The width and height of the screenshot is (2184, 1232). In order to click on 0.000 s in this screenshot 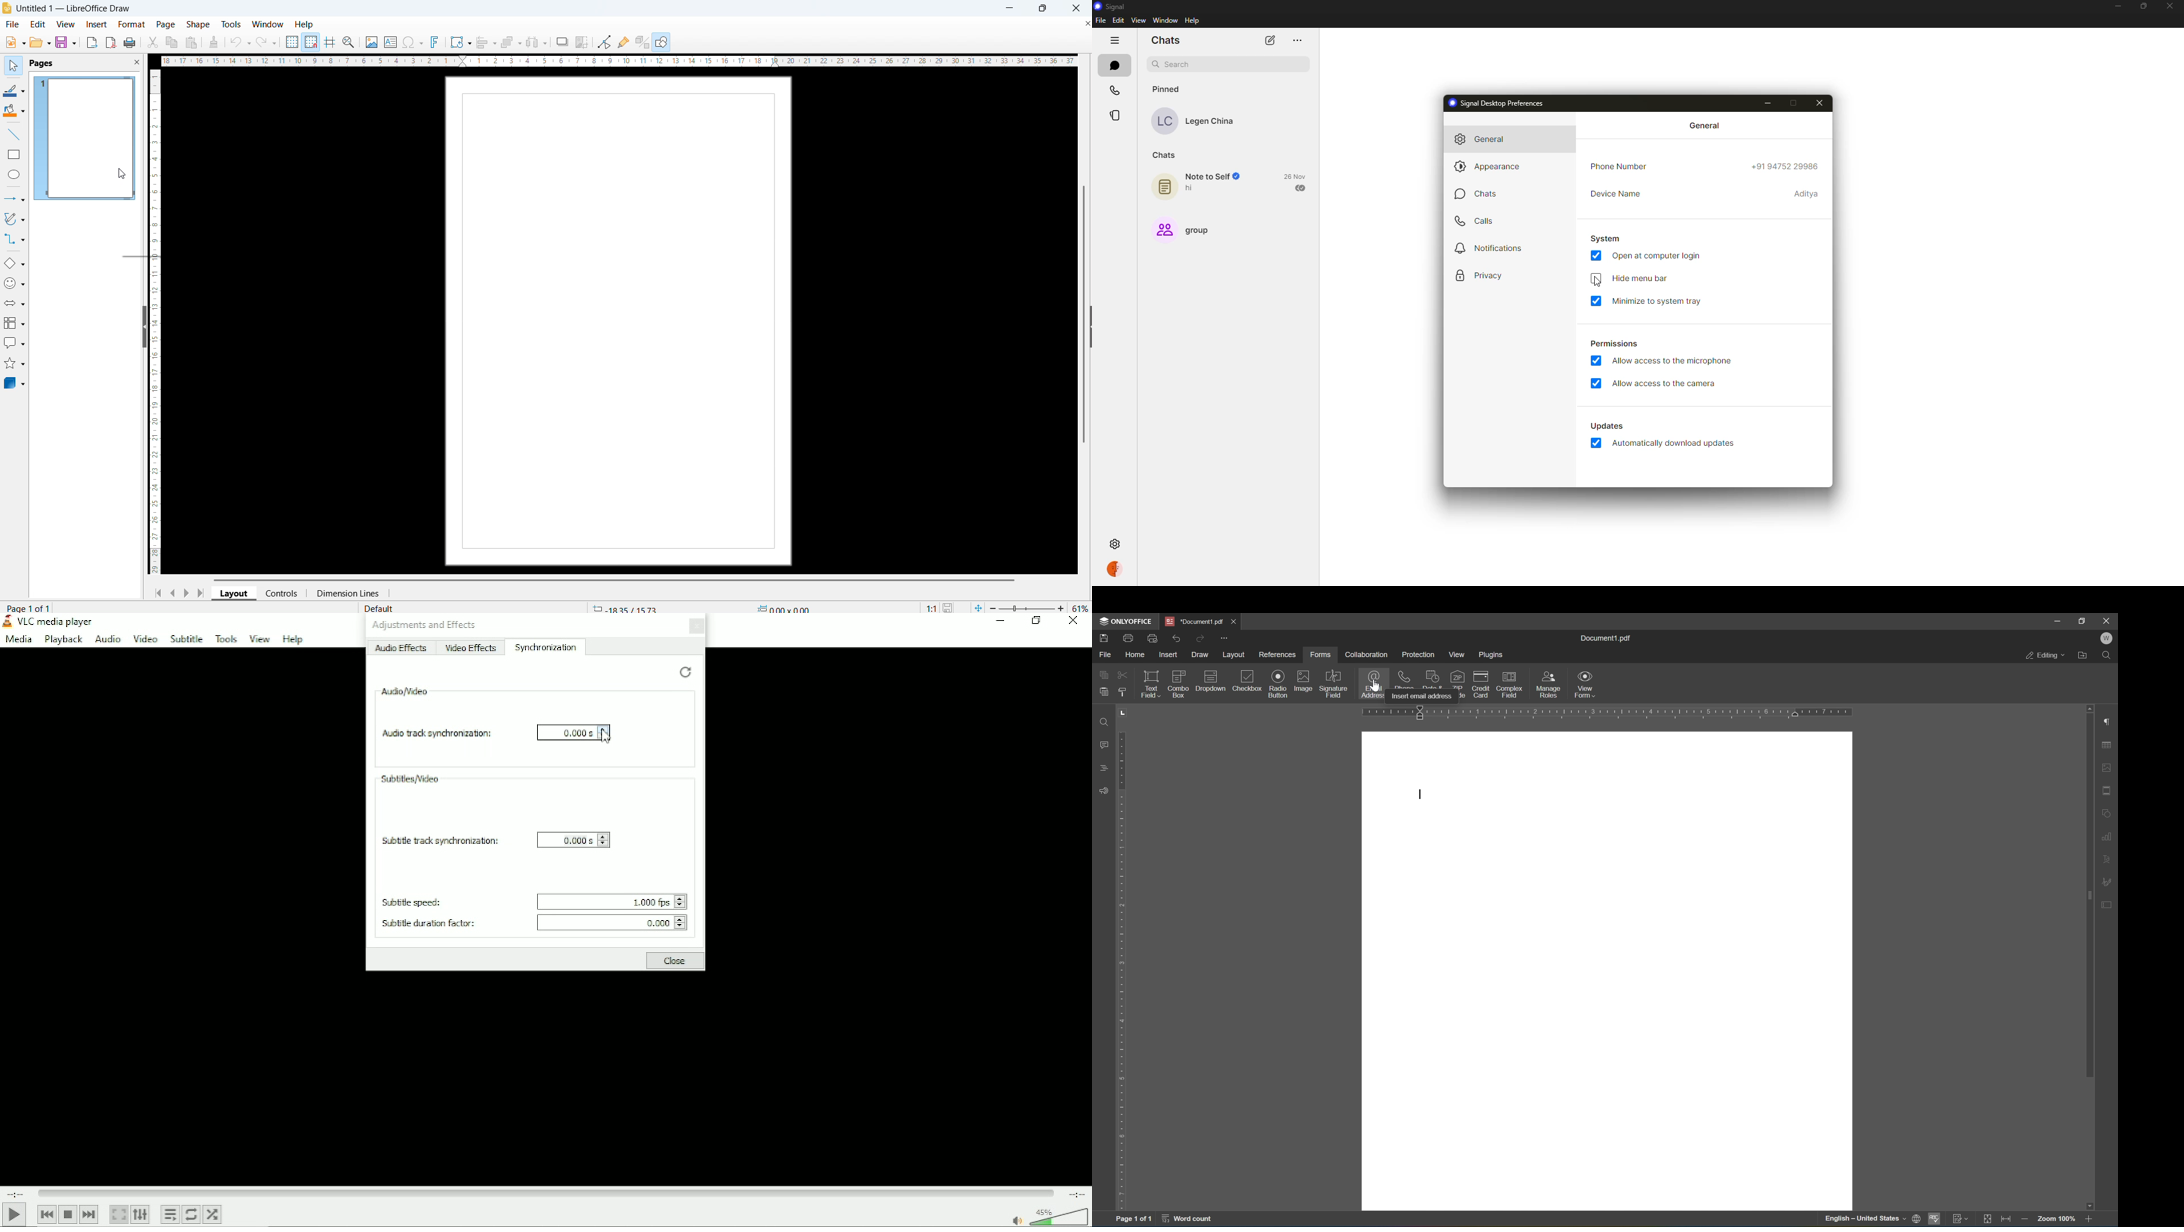, I will do `click(573, 837)`.